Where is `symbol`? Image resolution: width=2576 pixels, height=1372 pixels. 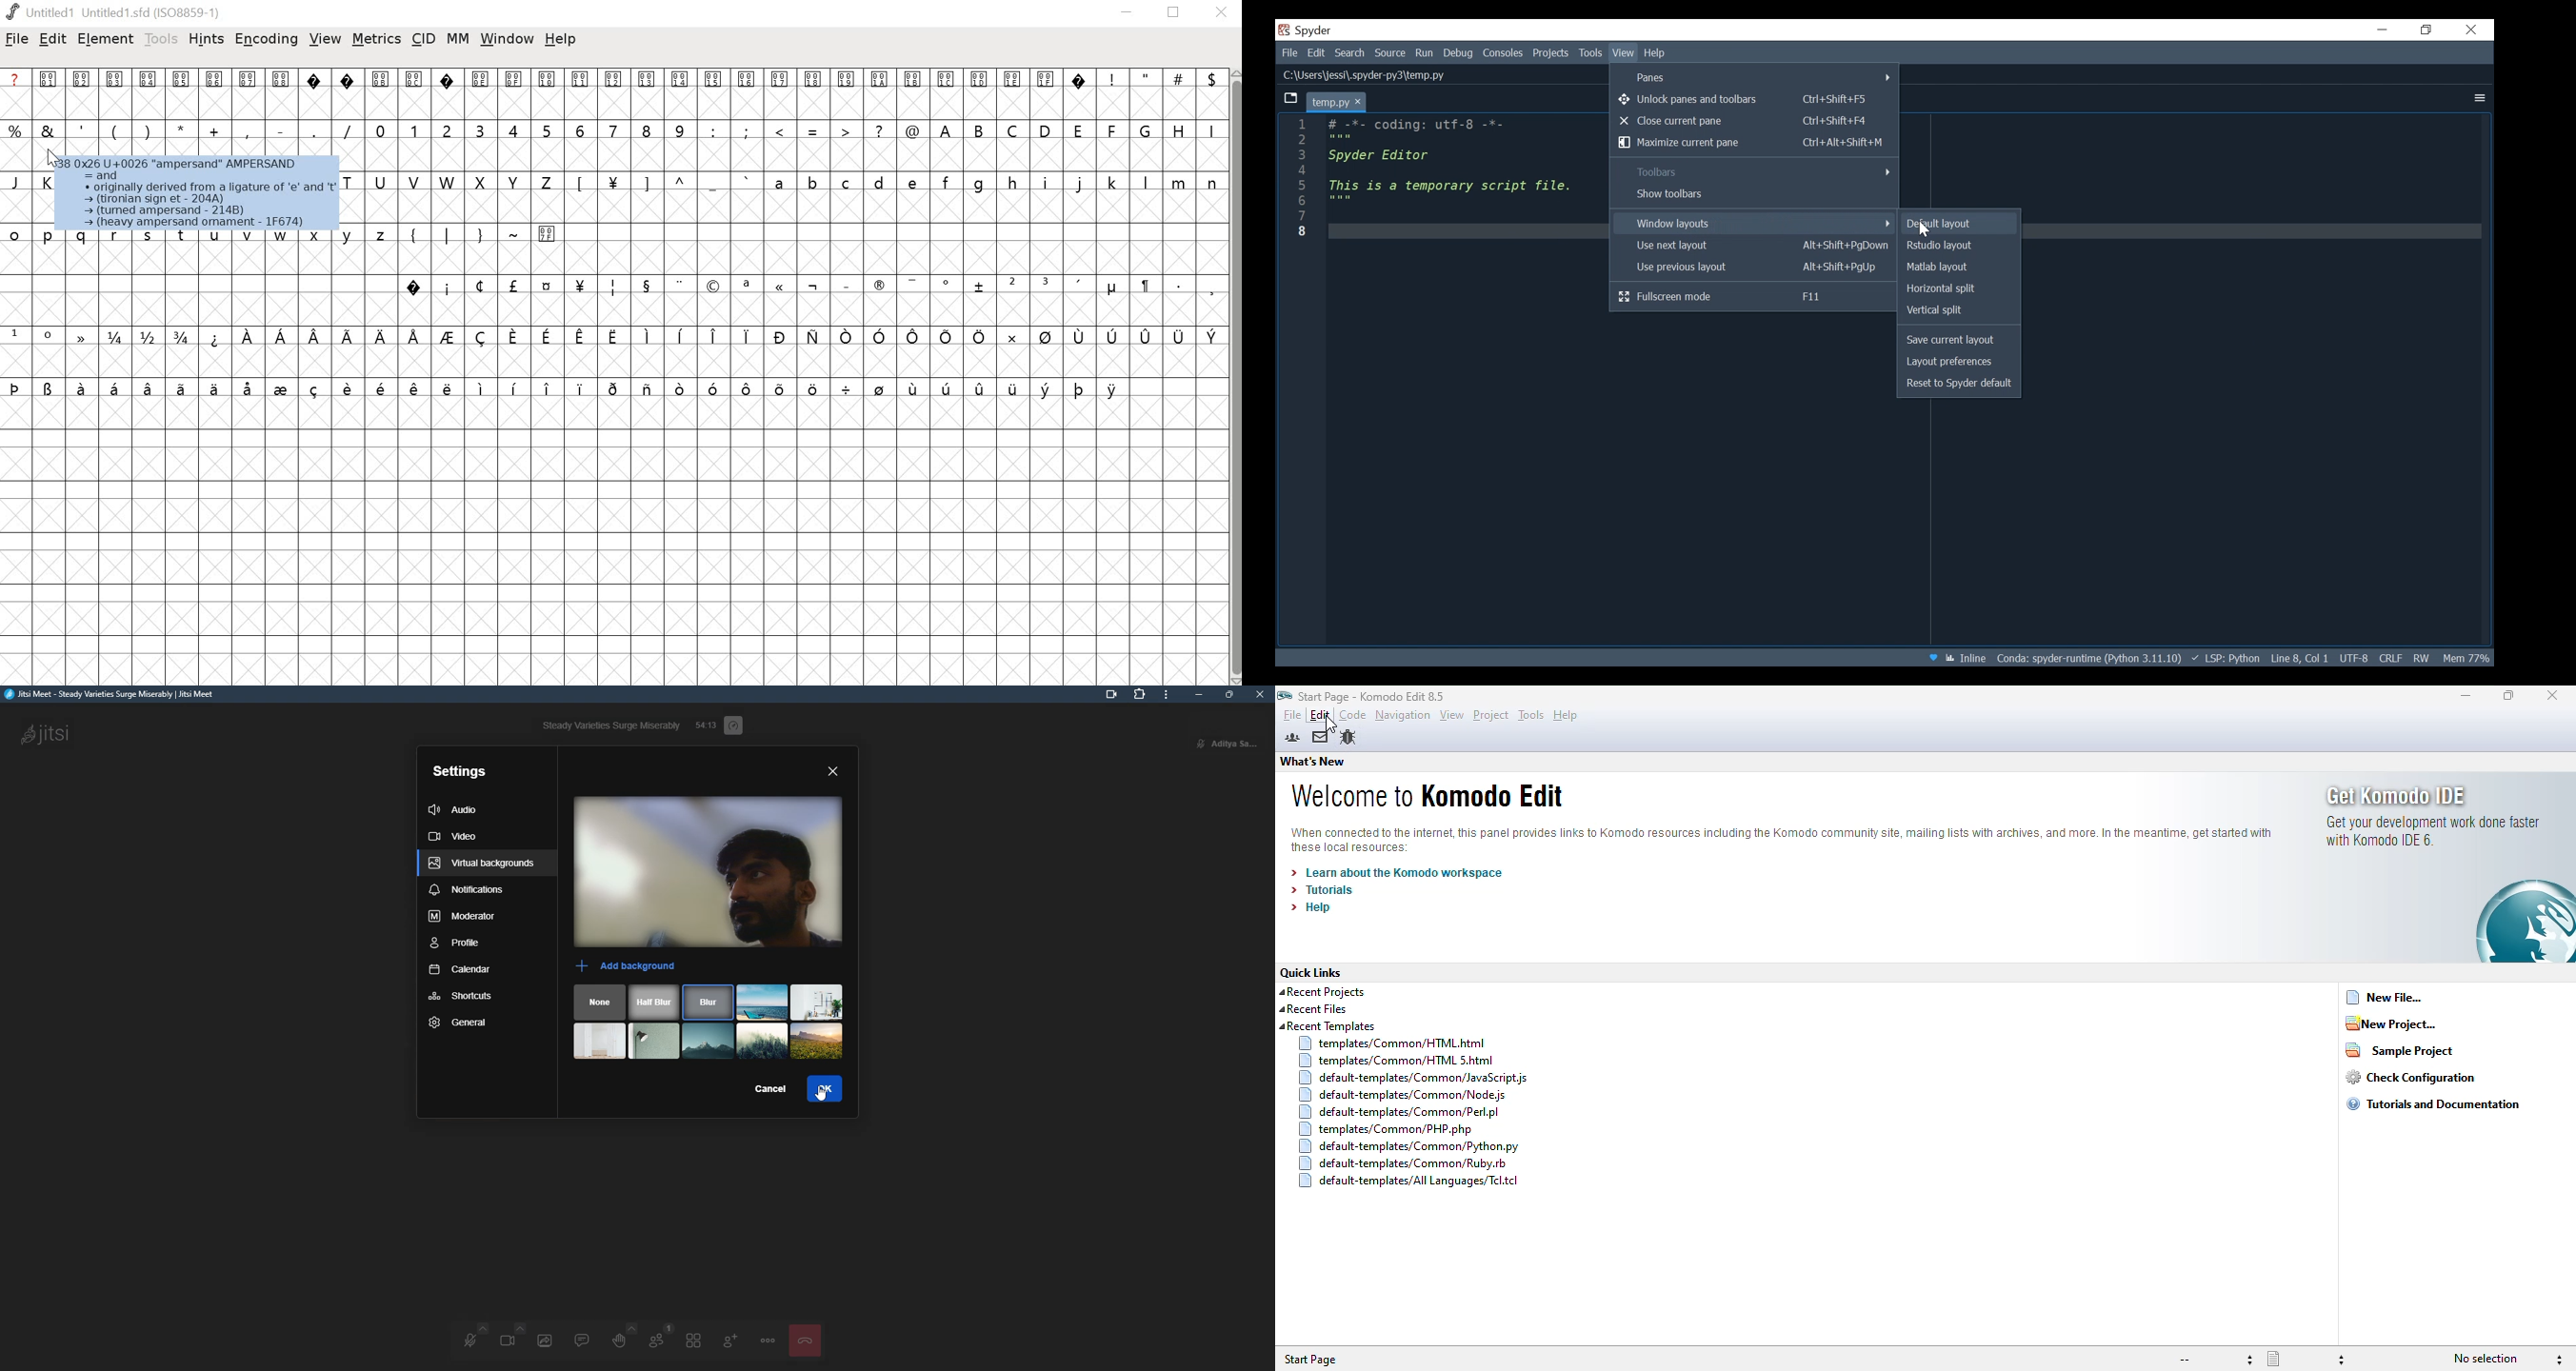
symbol is located at coordinates (49, 388).